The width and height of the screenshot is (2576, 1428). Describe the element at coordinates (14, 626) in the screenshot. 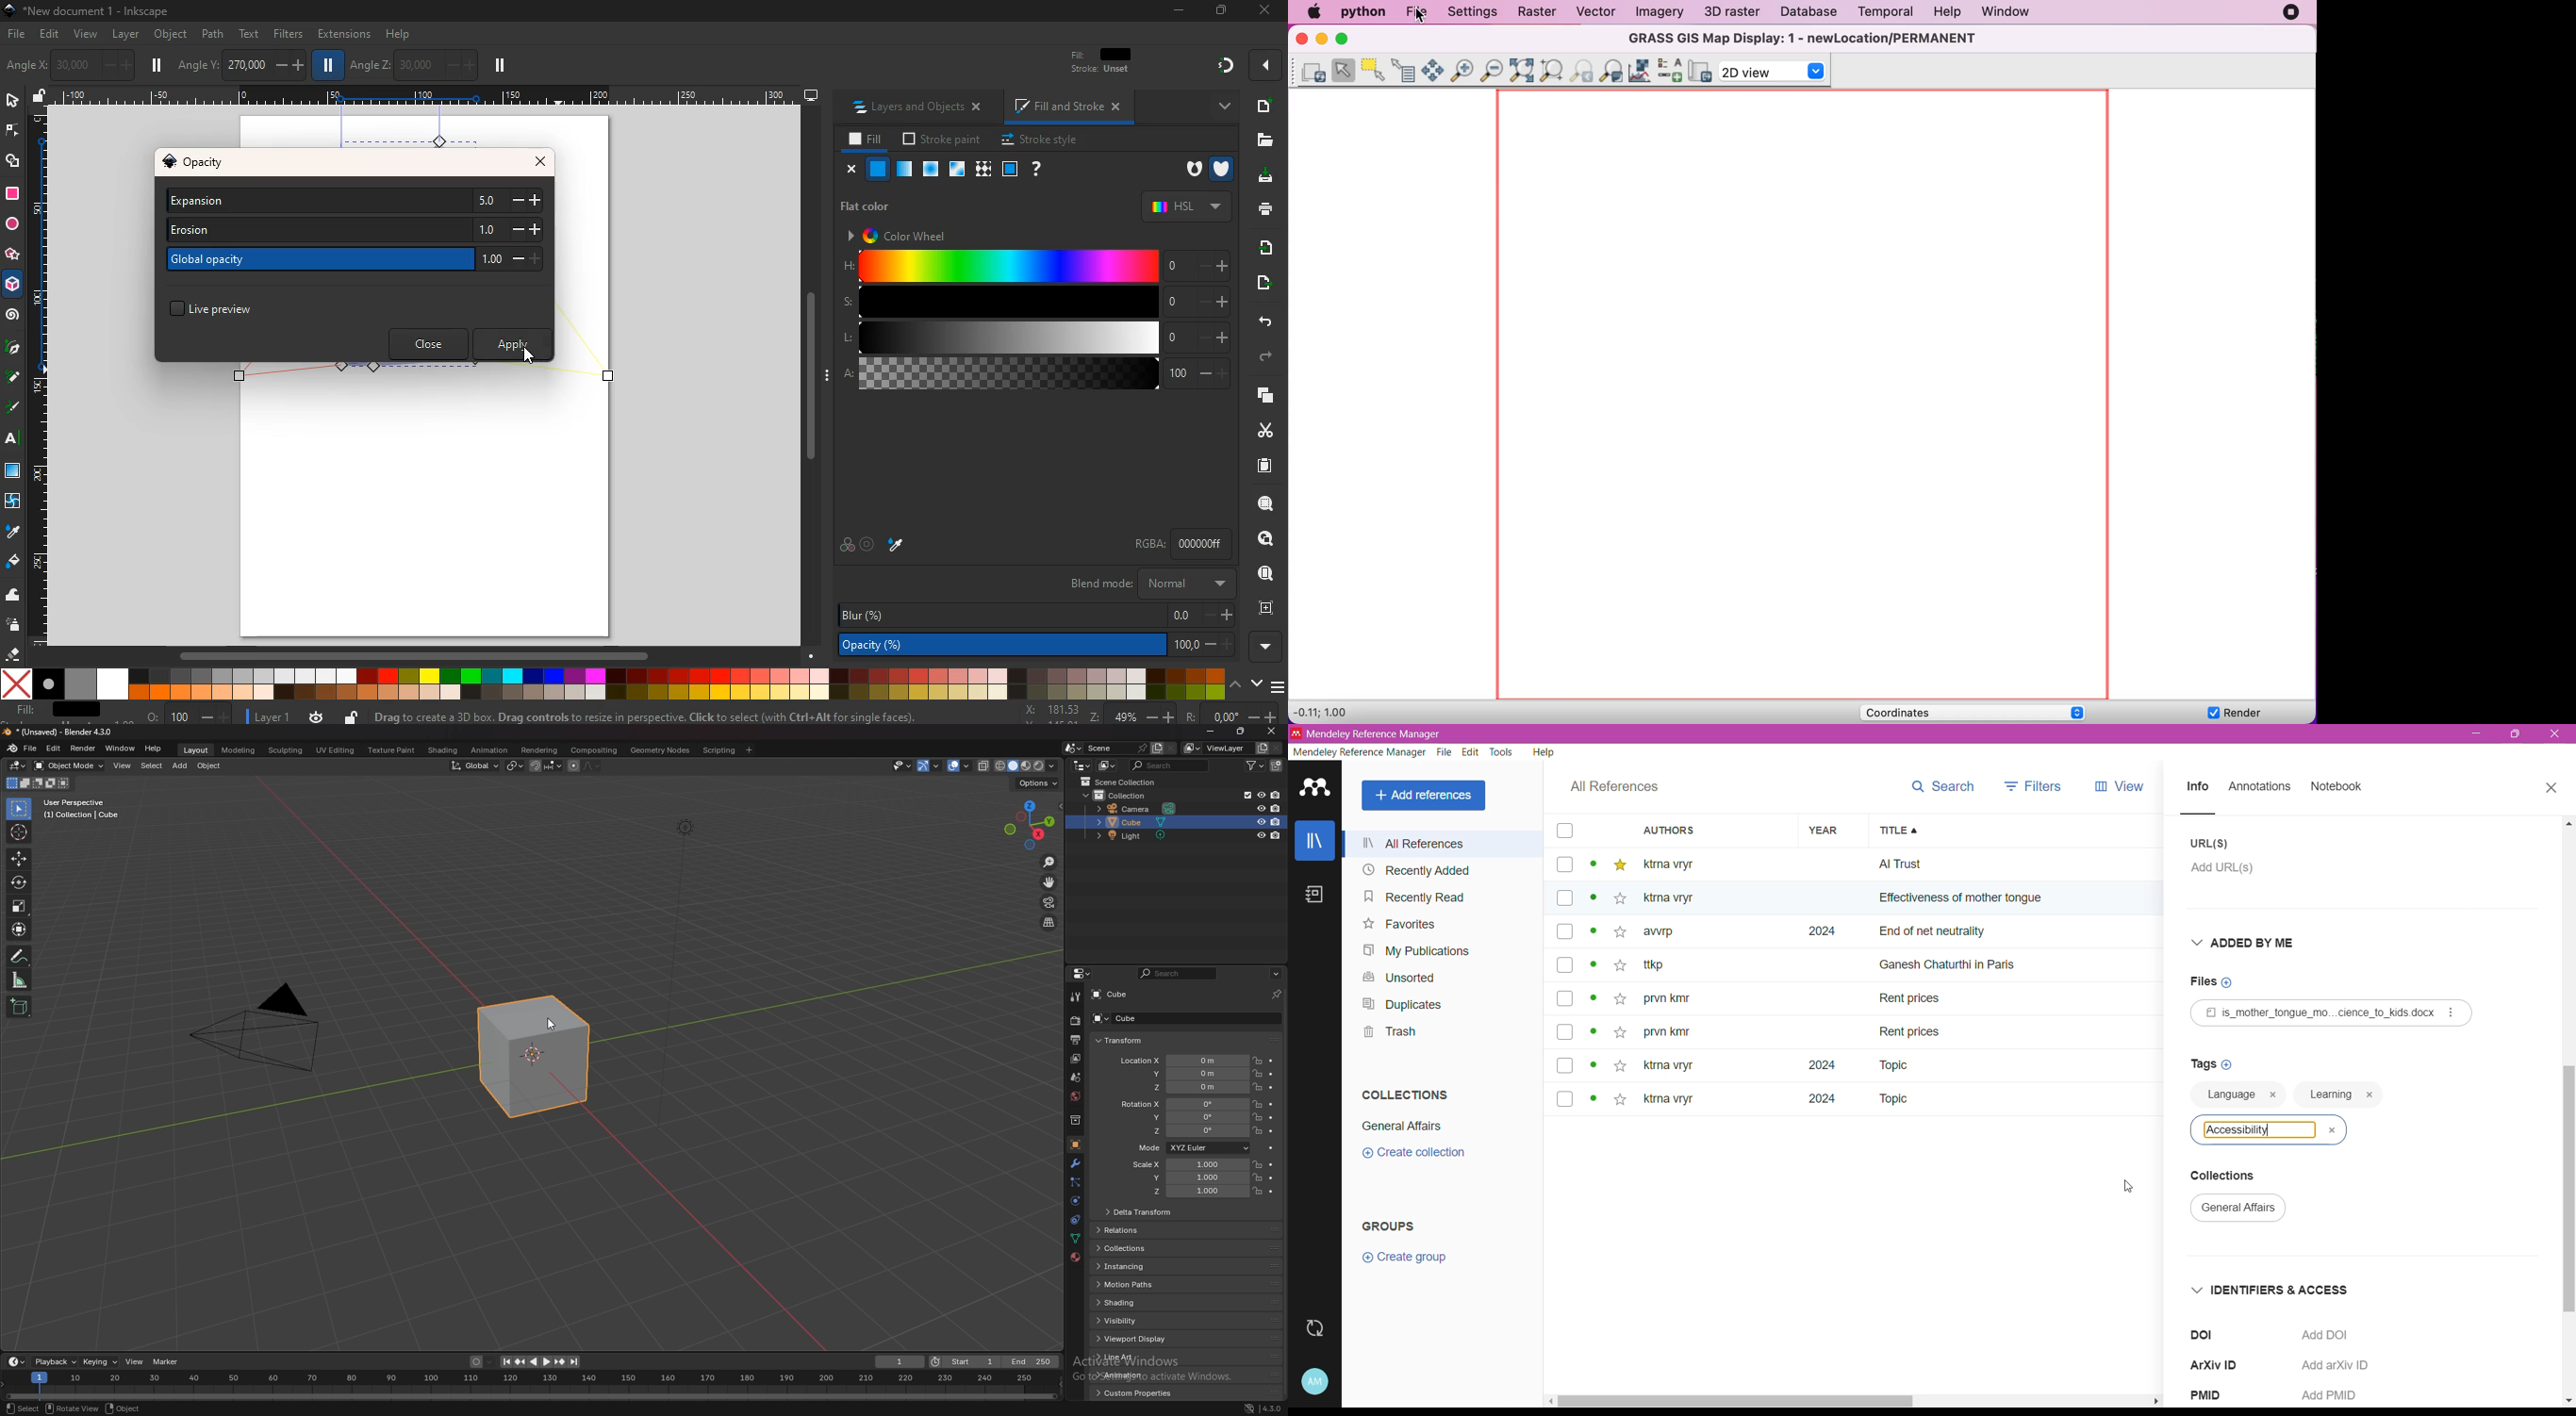

I see `spray` at that location.